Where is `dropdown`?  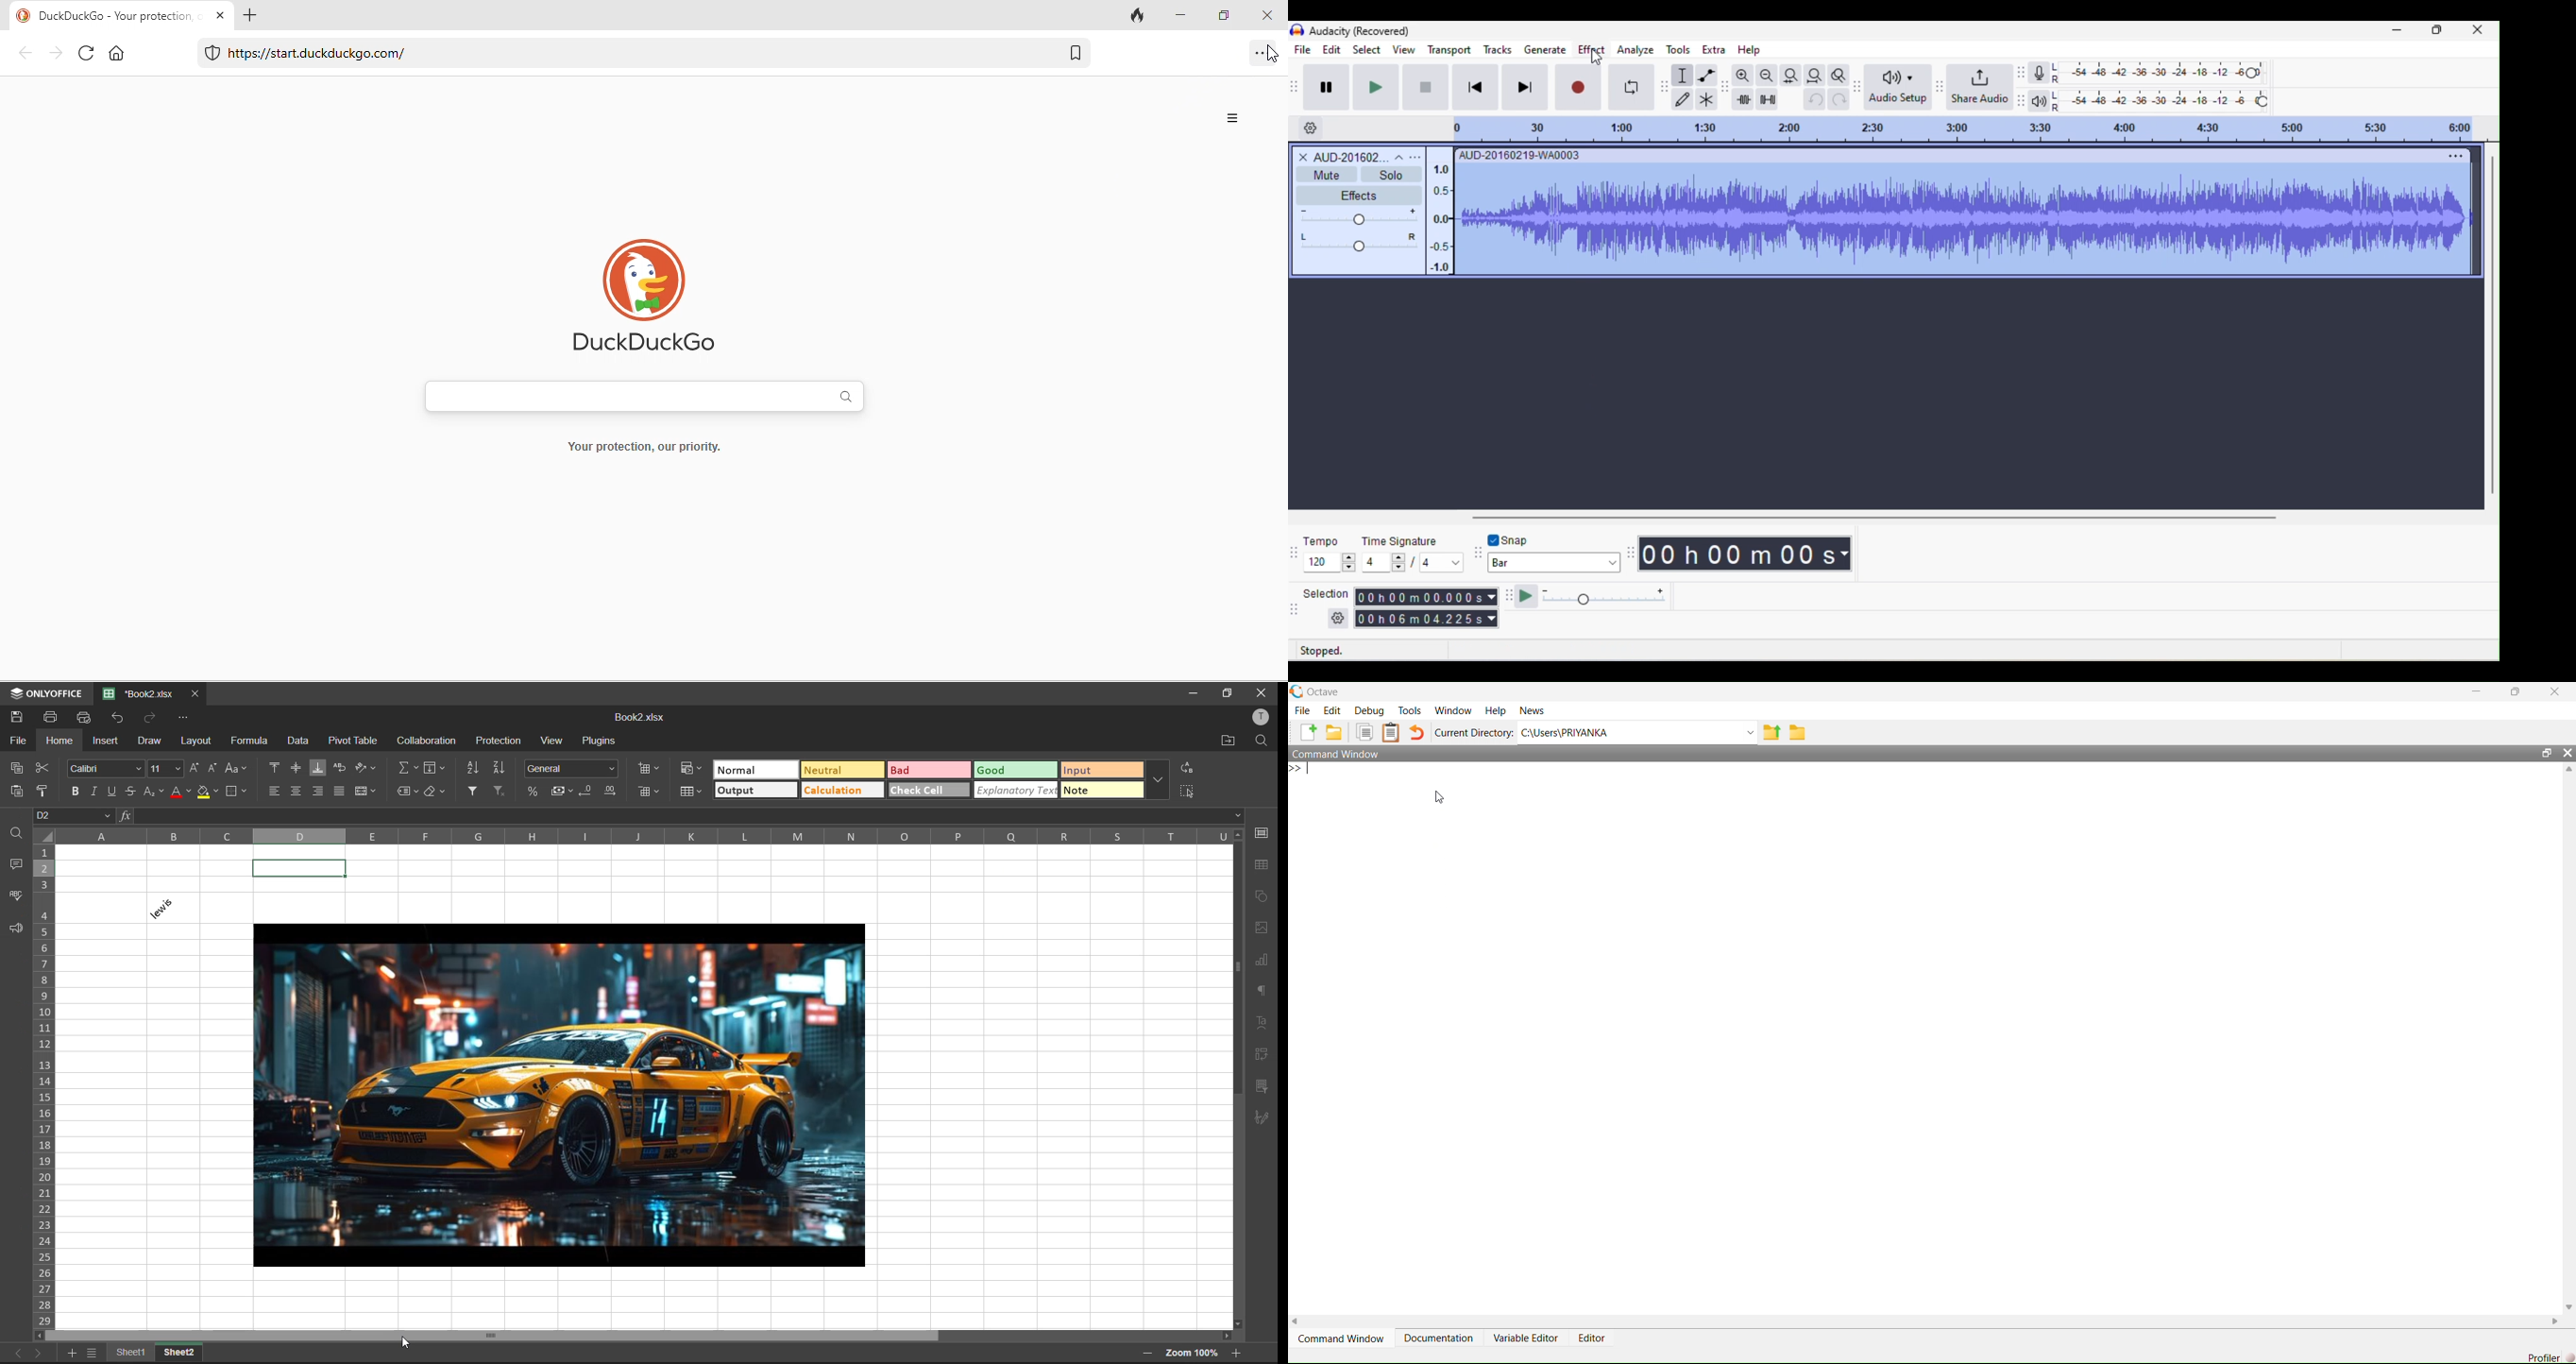
dropdown is located at coordinates (1746, 733).